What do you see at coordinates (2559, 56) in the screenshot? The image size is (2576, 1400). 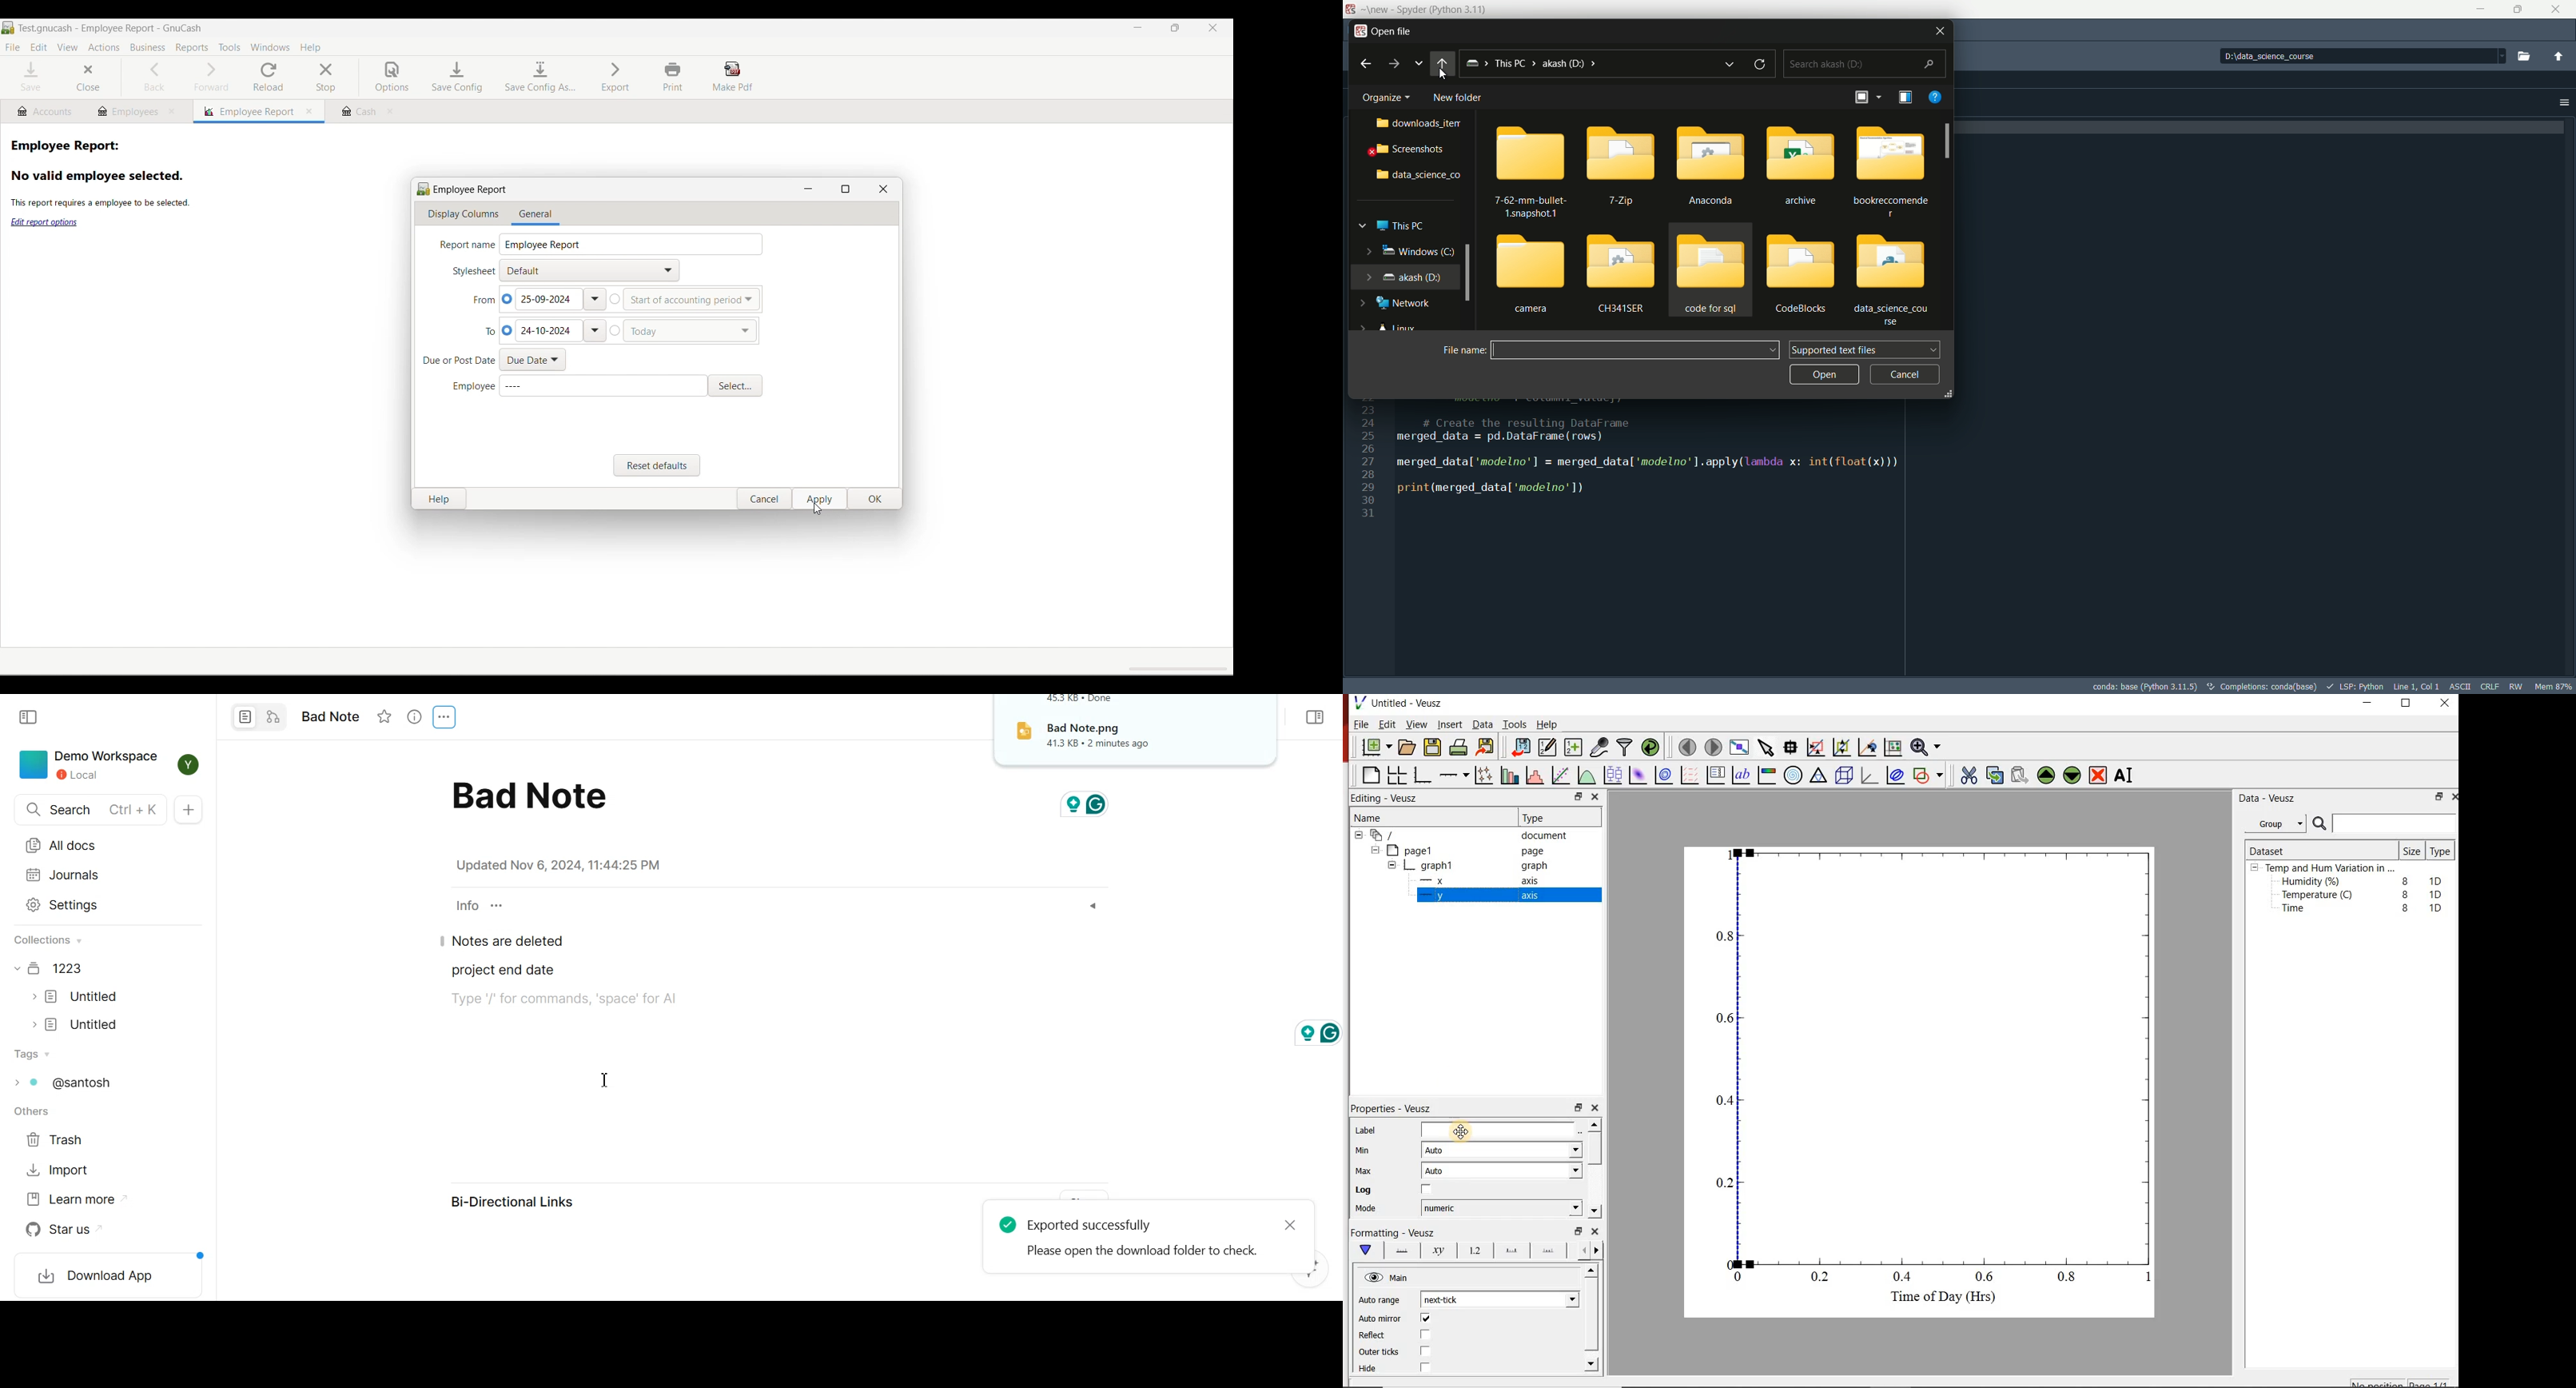 I see `change to parent directory` at bounding box center [2559, 56].